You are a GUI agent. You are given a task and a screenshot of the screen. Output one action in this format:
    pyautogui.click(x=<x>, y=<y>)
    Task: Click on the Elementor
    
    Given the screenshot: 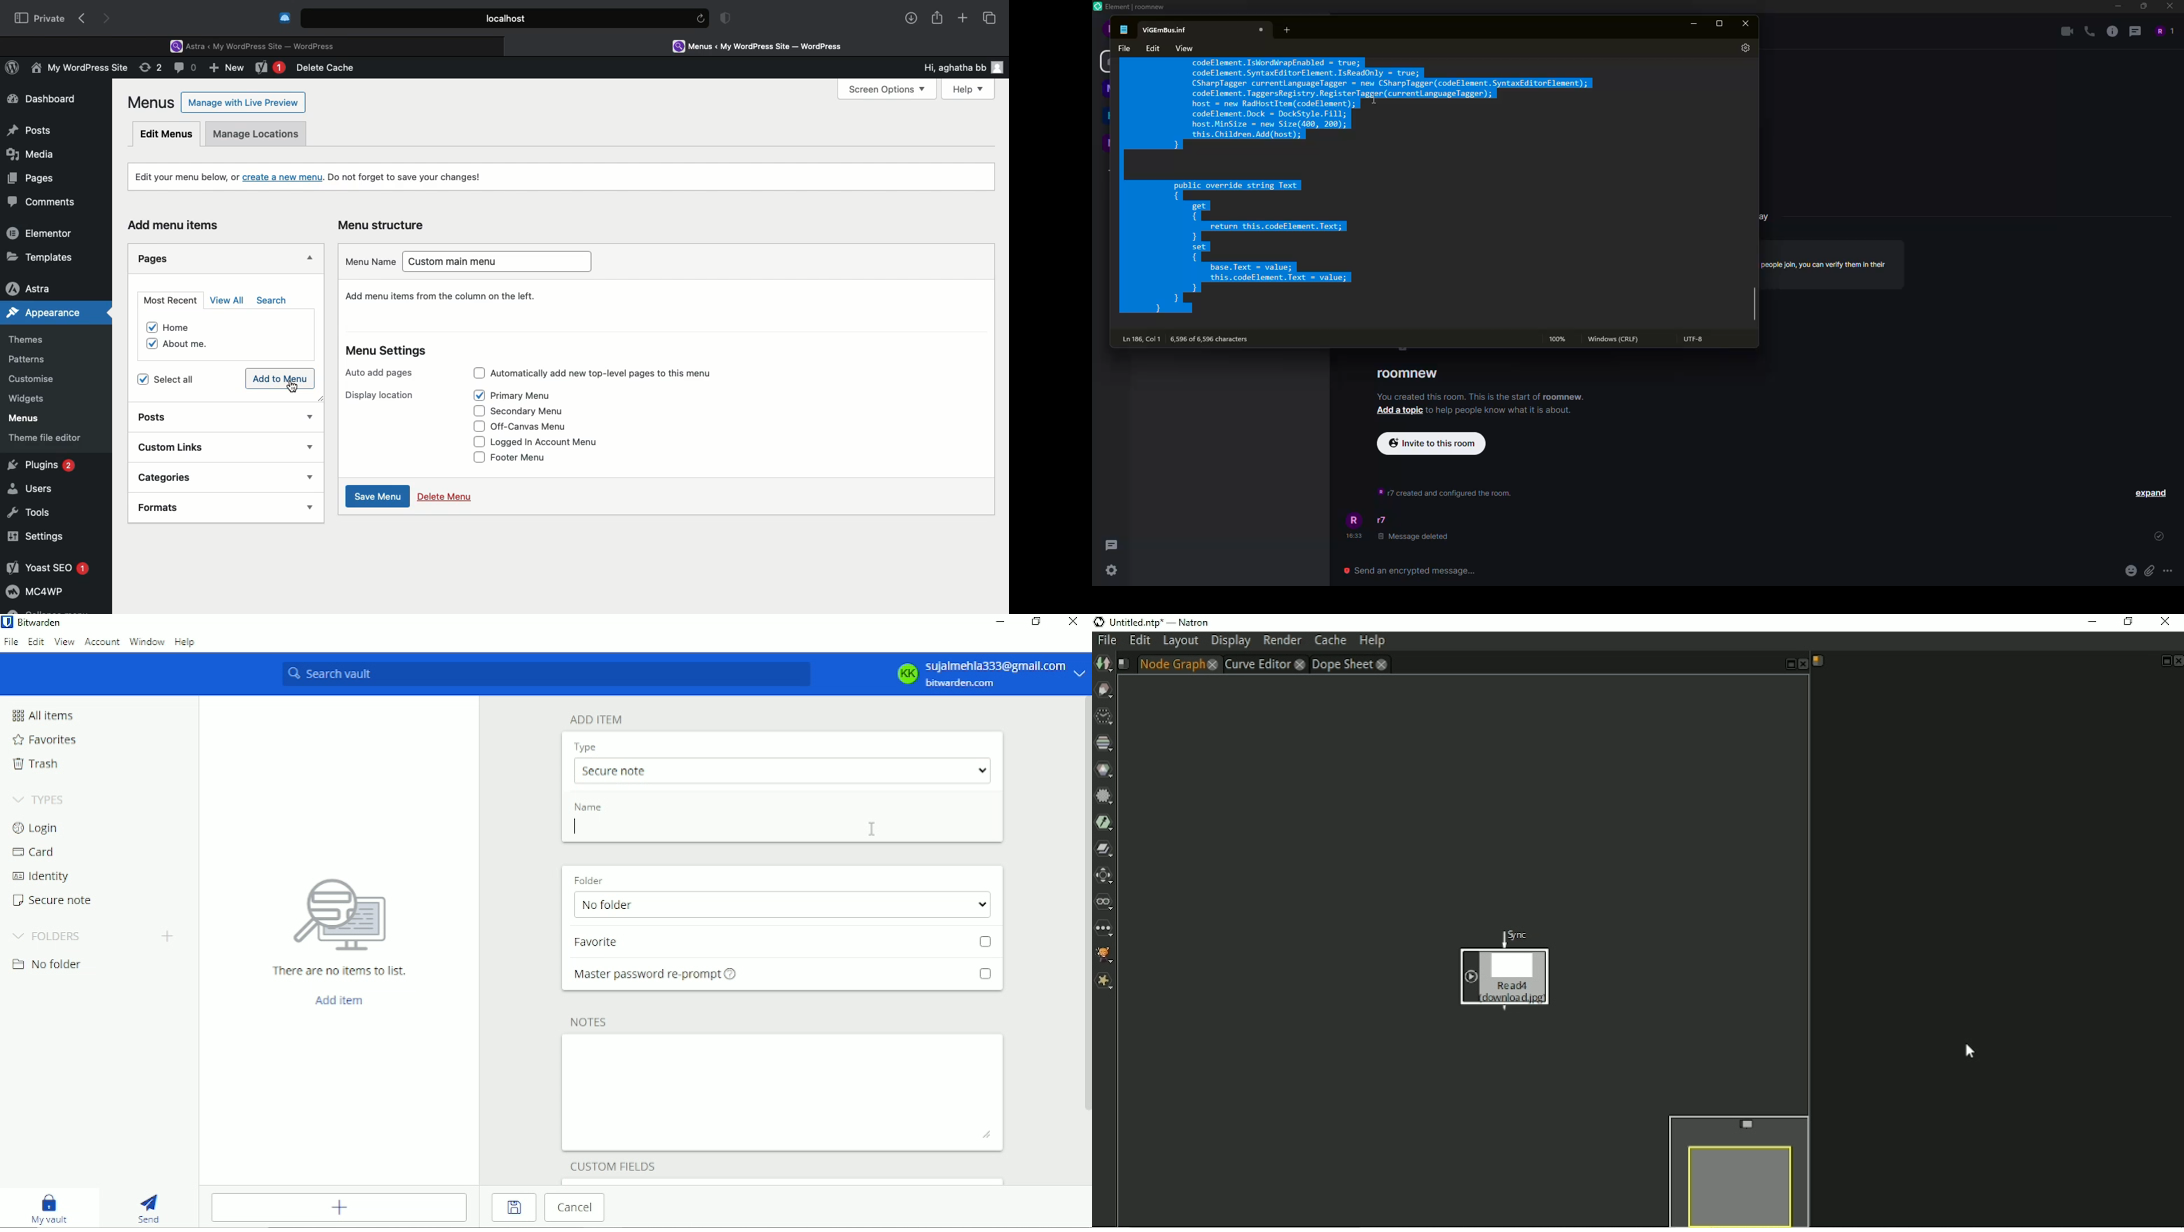 What is the action you would take?
    pyautogui.click(x=42, y=233)
    